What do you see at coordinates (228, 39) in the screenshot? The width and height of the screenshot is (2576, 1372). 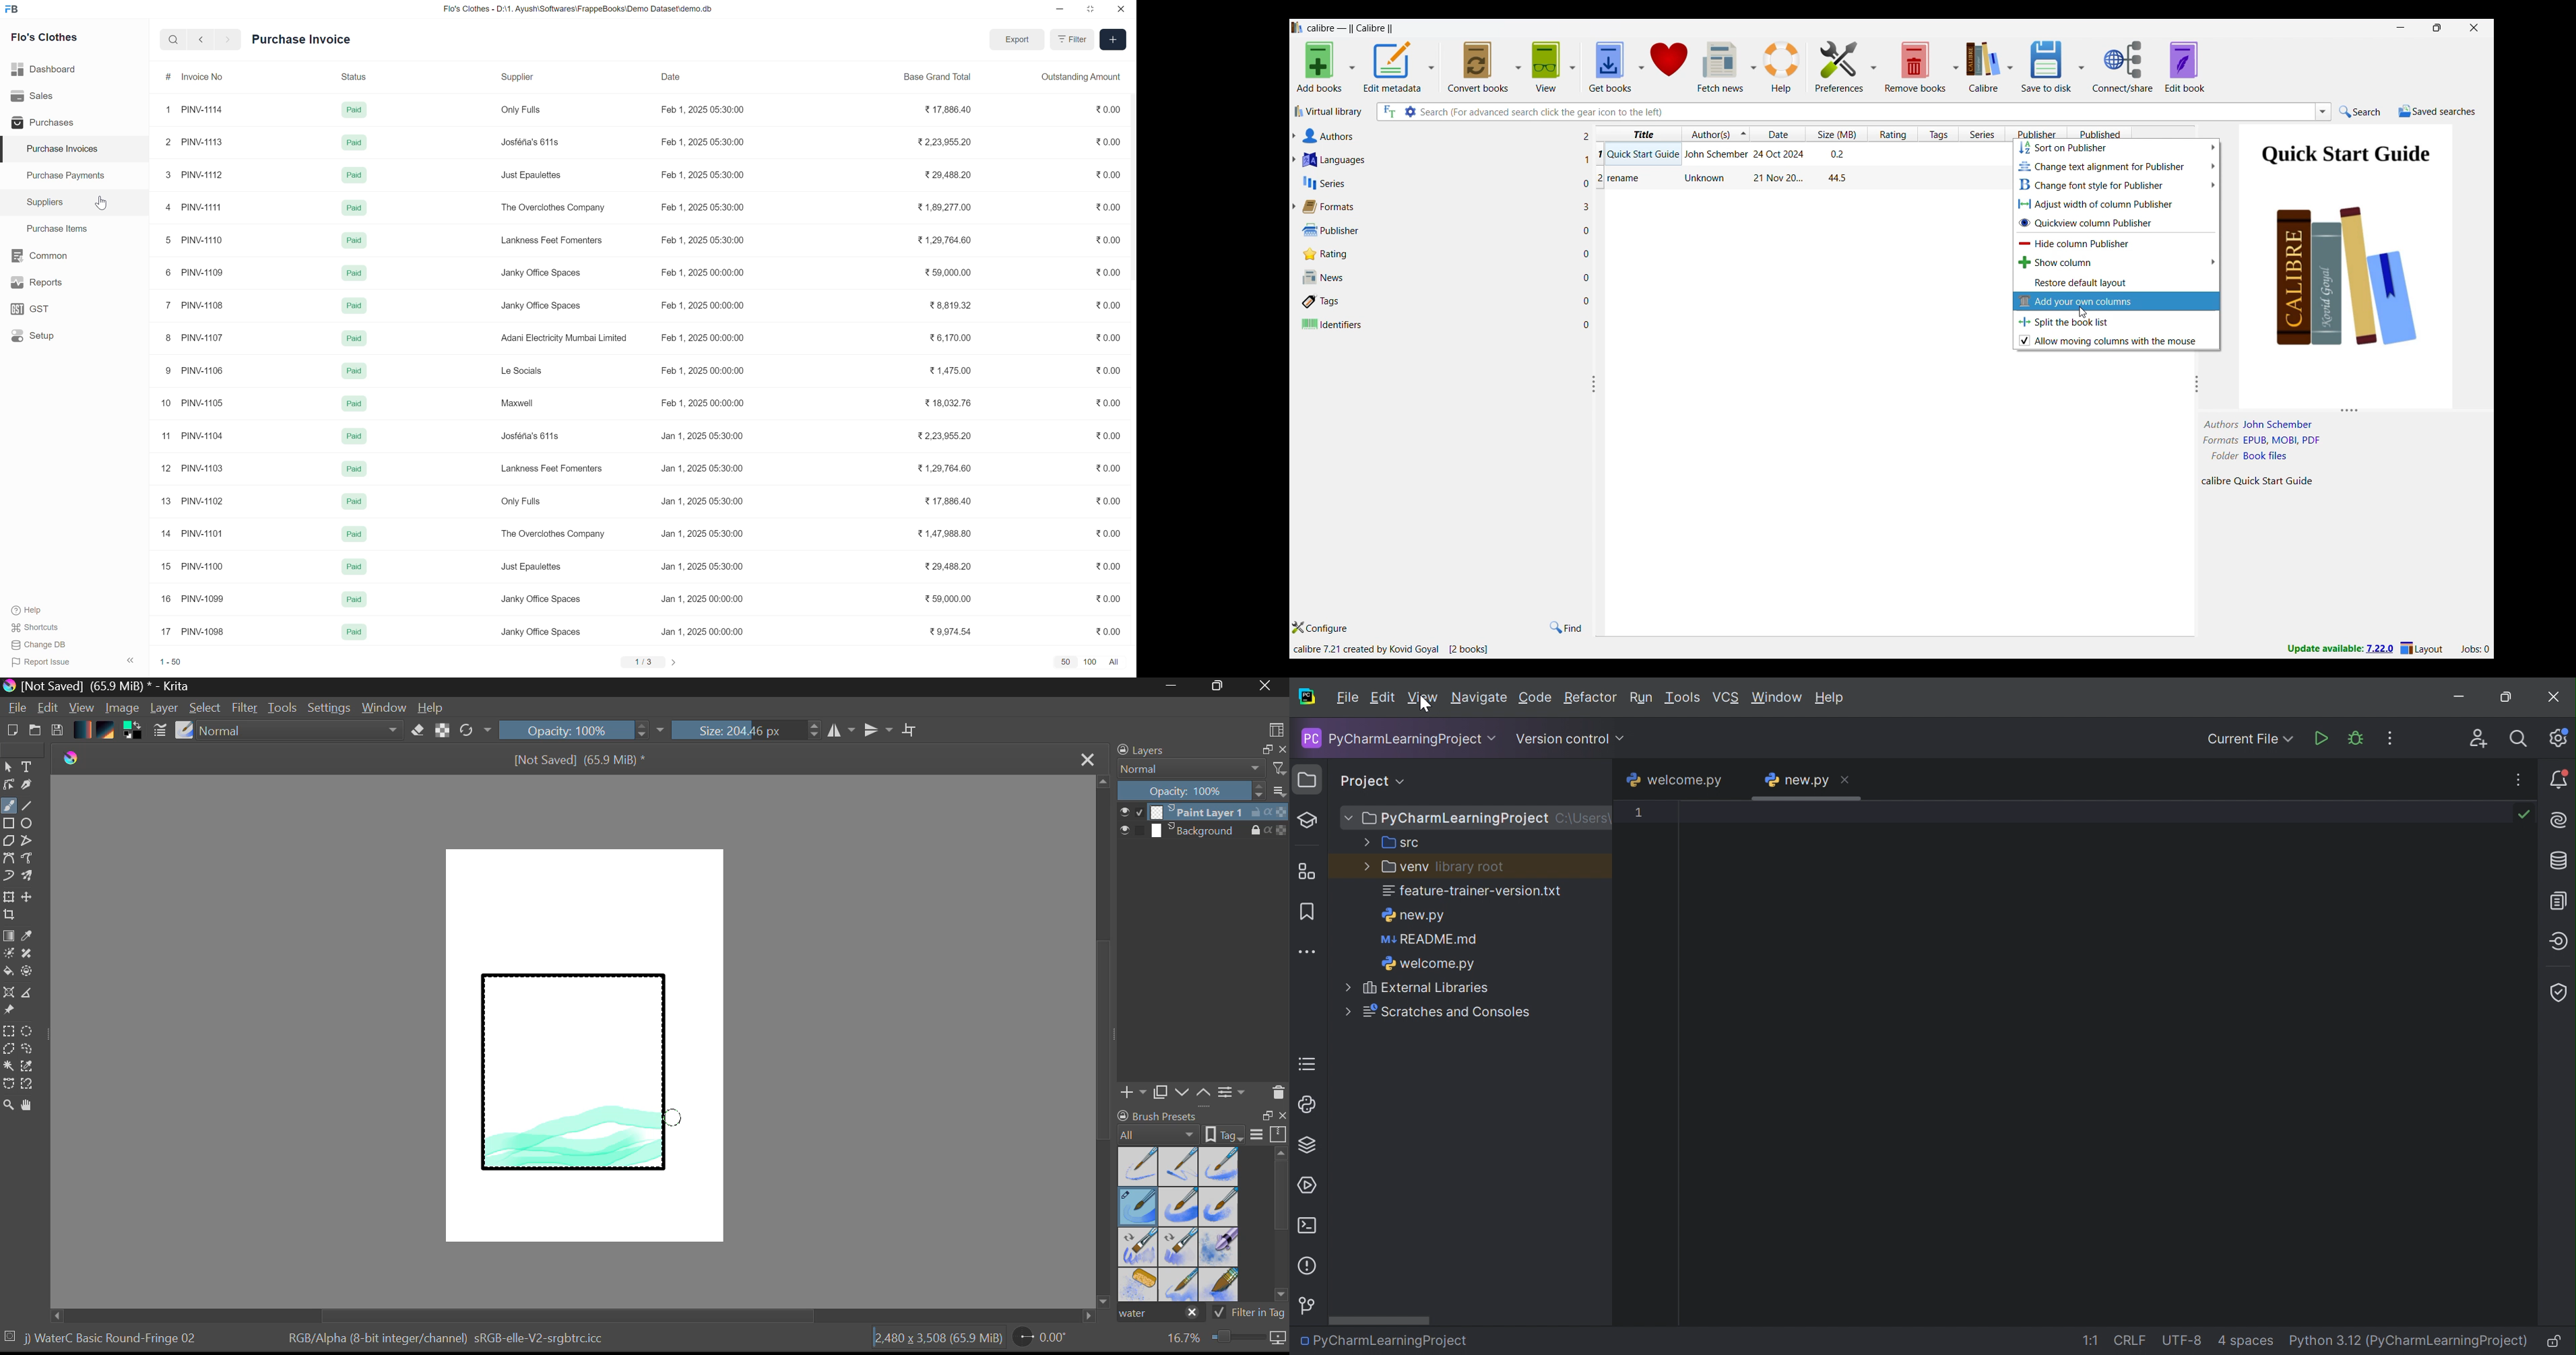 I see `Next` at bounding box center [228, 39].